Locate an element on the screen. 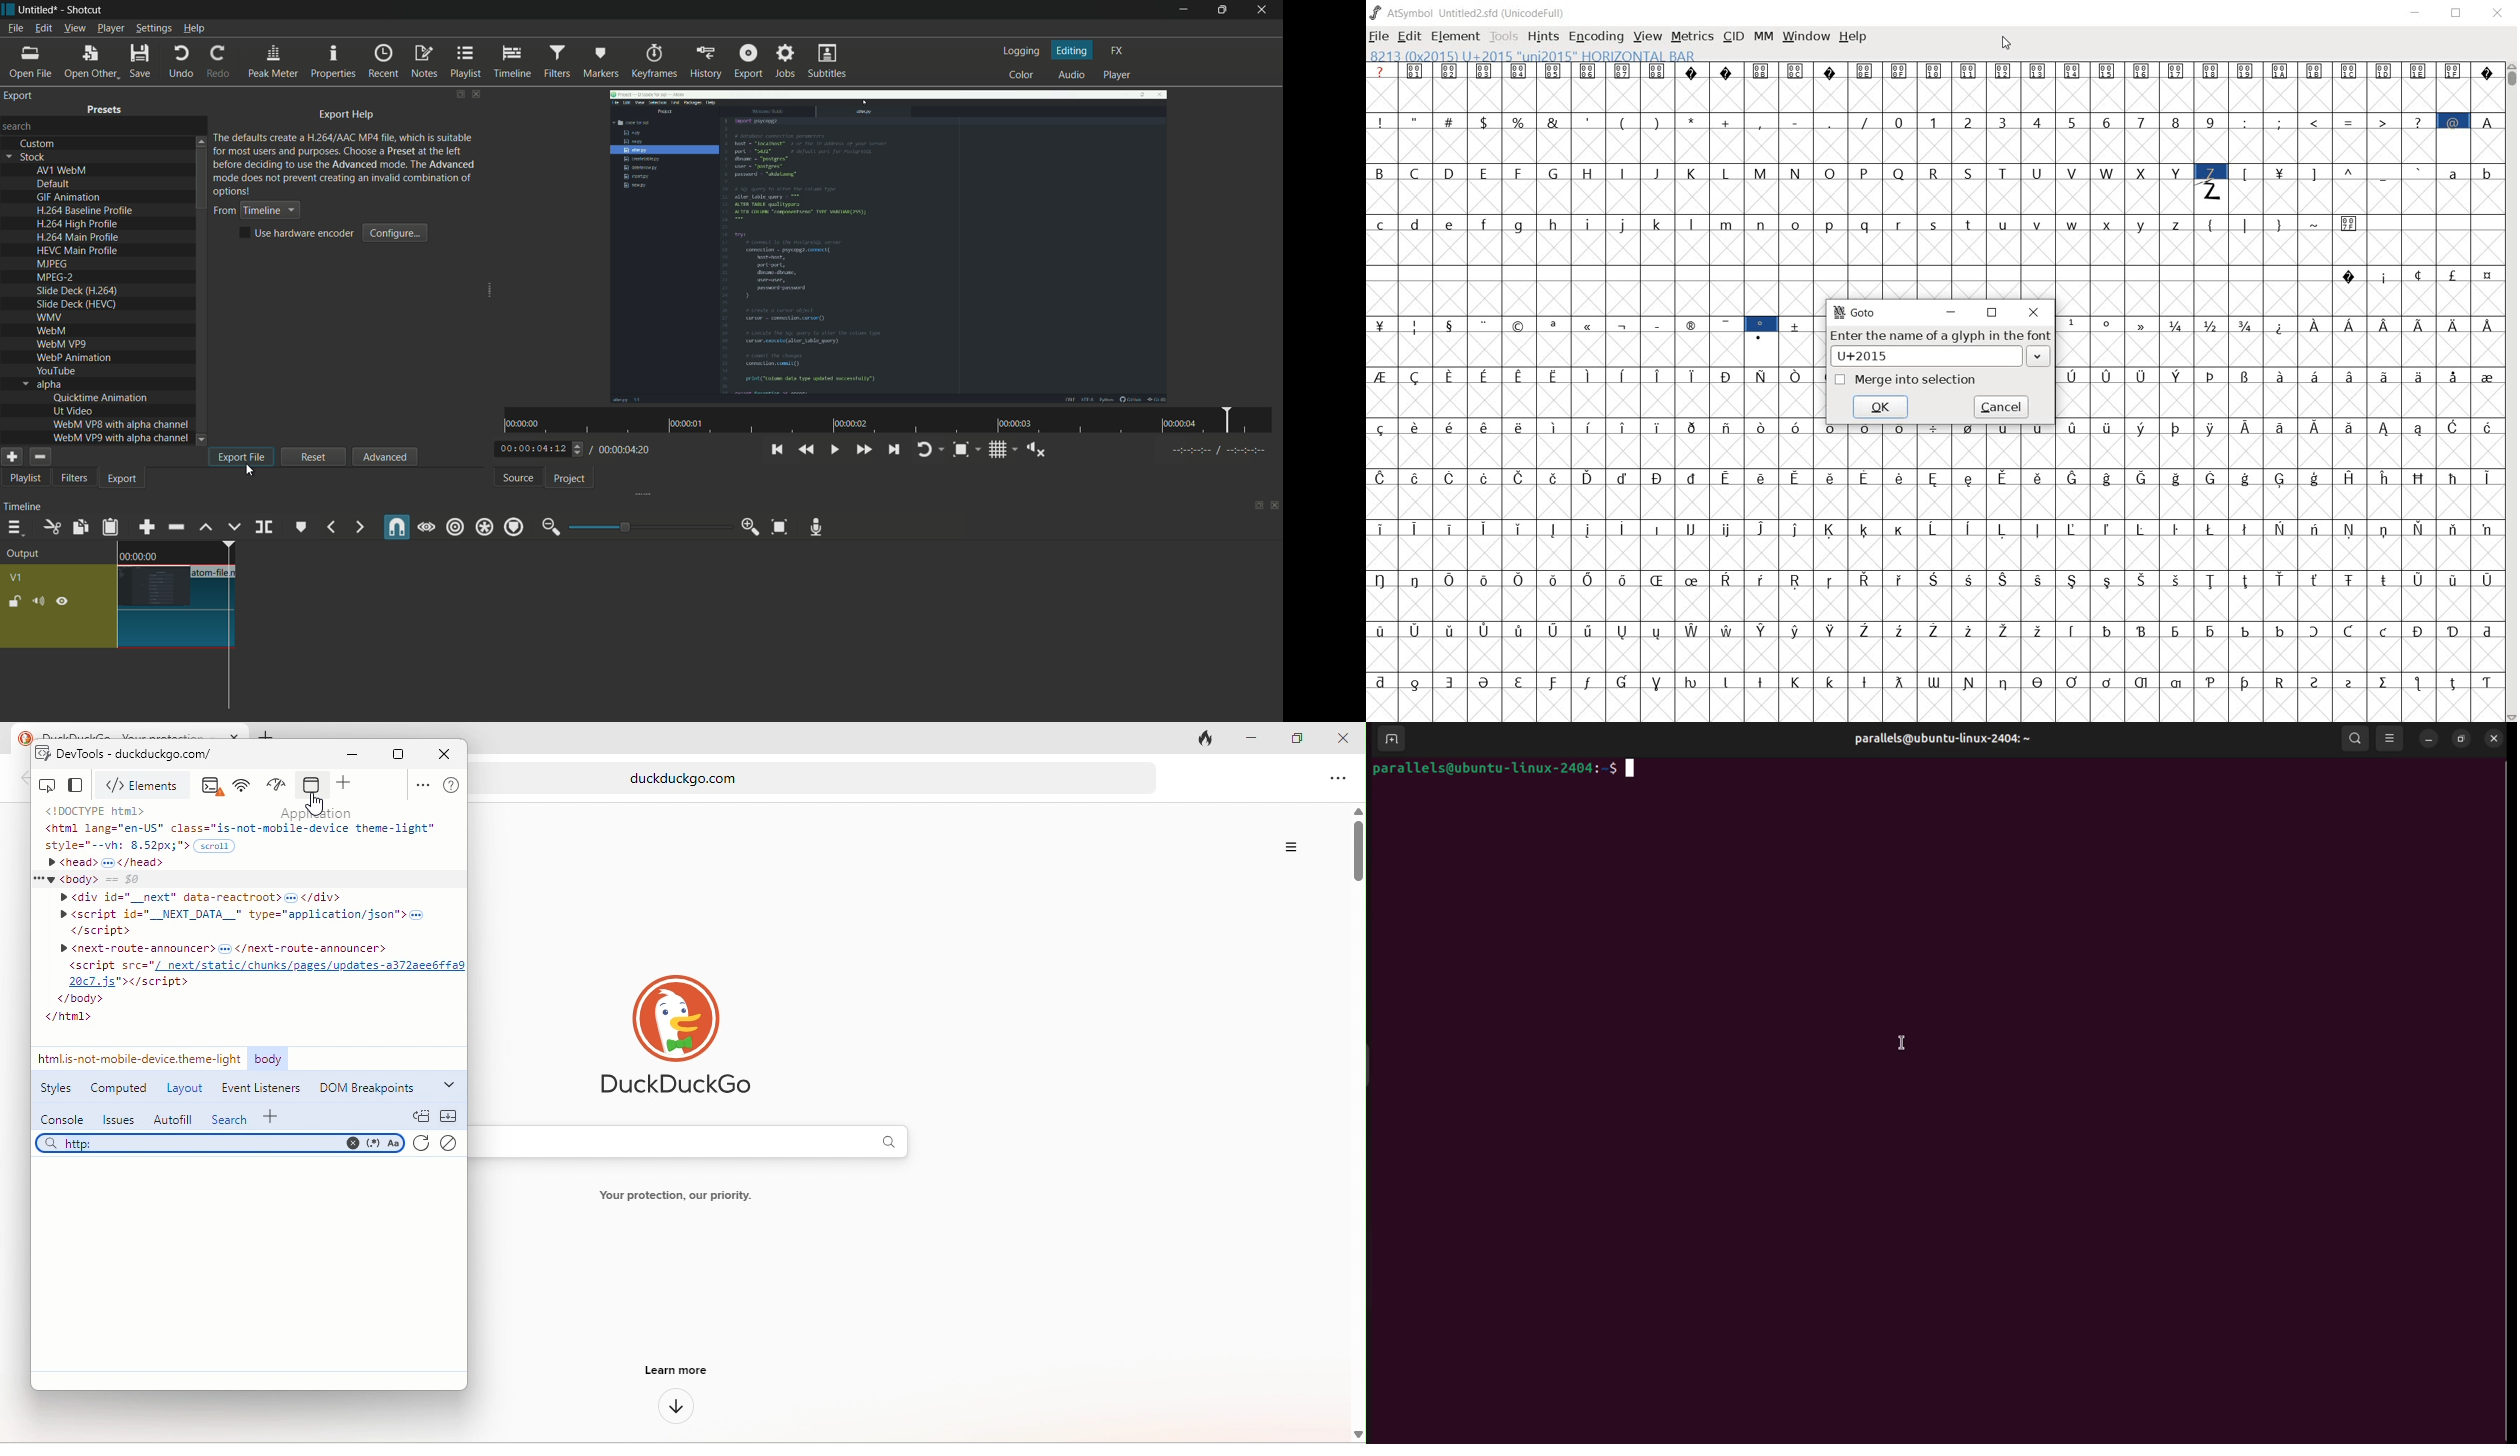  parallels@ubuntu-linux-2404: ~ is located at coordinates (1942, 739).